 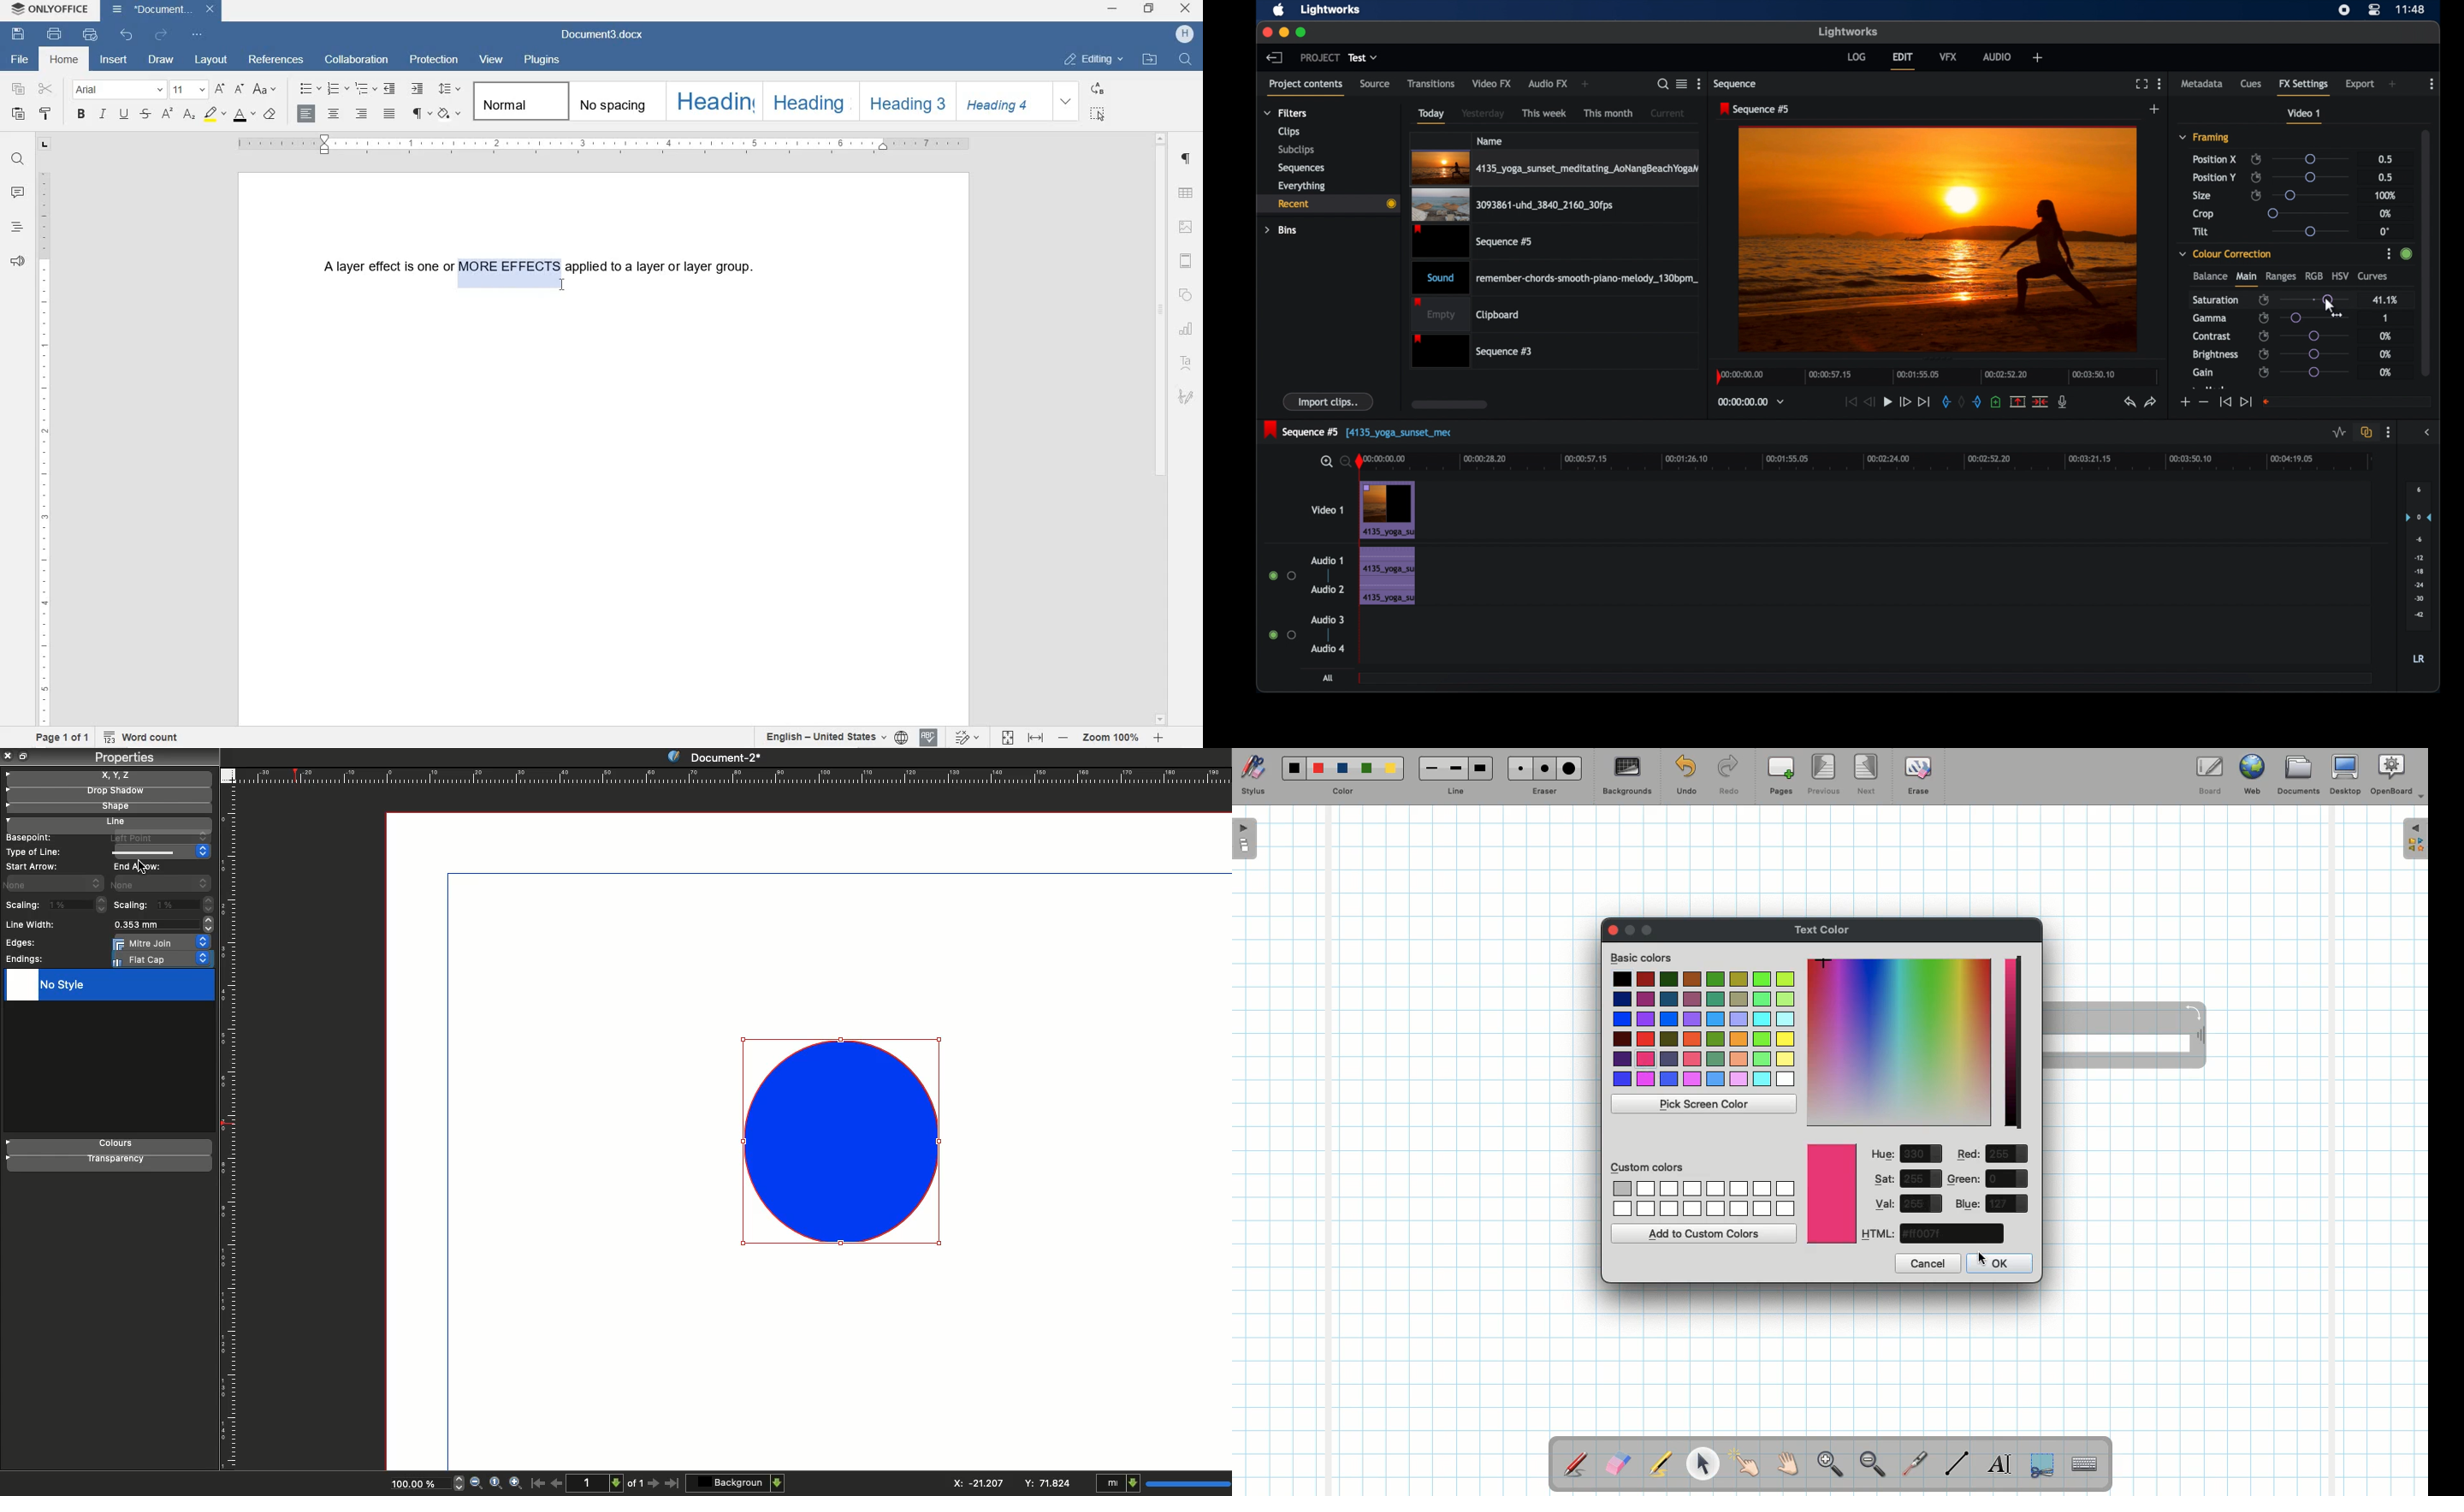 I want to click on Properties, so click(x=123, y=757).